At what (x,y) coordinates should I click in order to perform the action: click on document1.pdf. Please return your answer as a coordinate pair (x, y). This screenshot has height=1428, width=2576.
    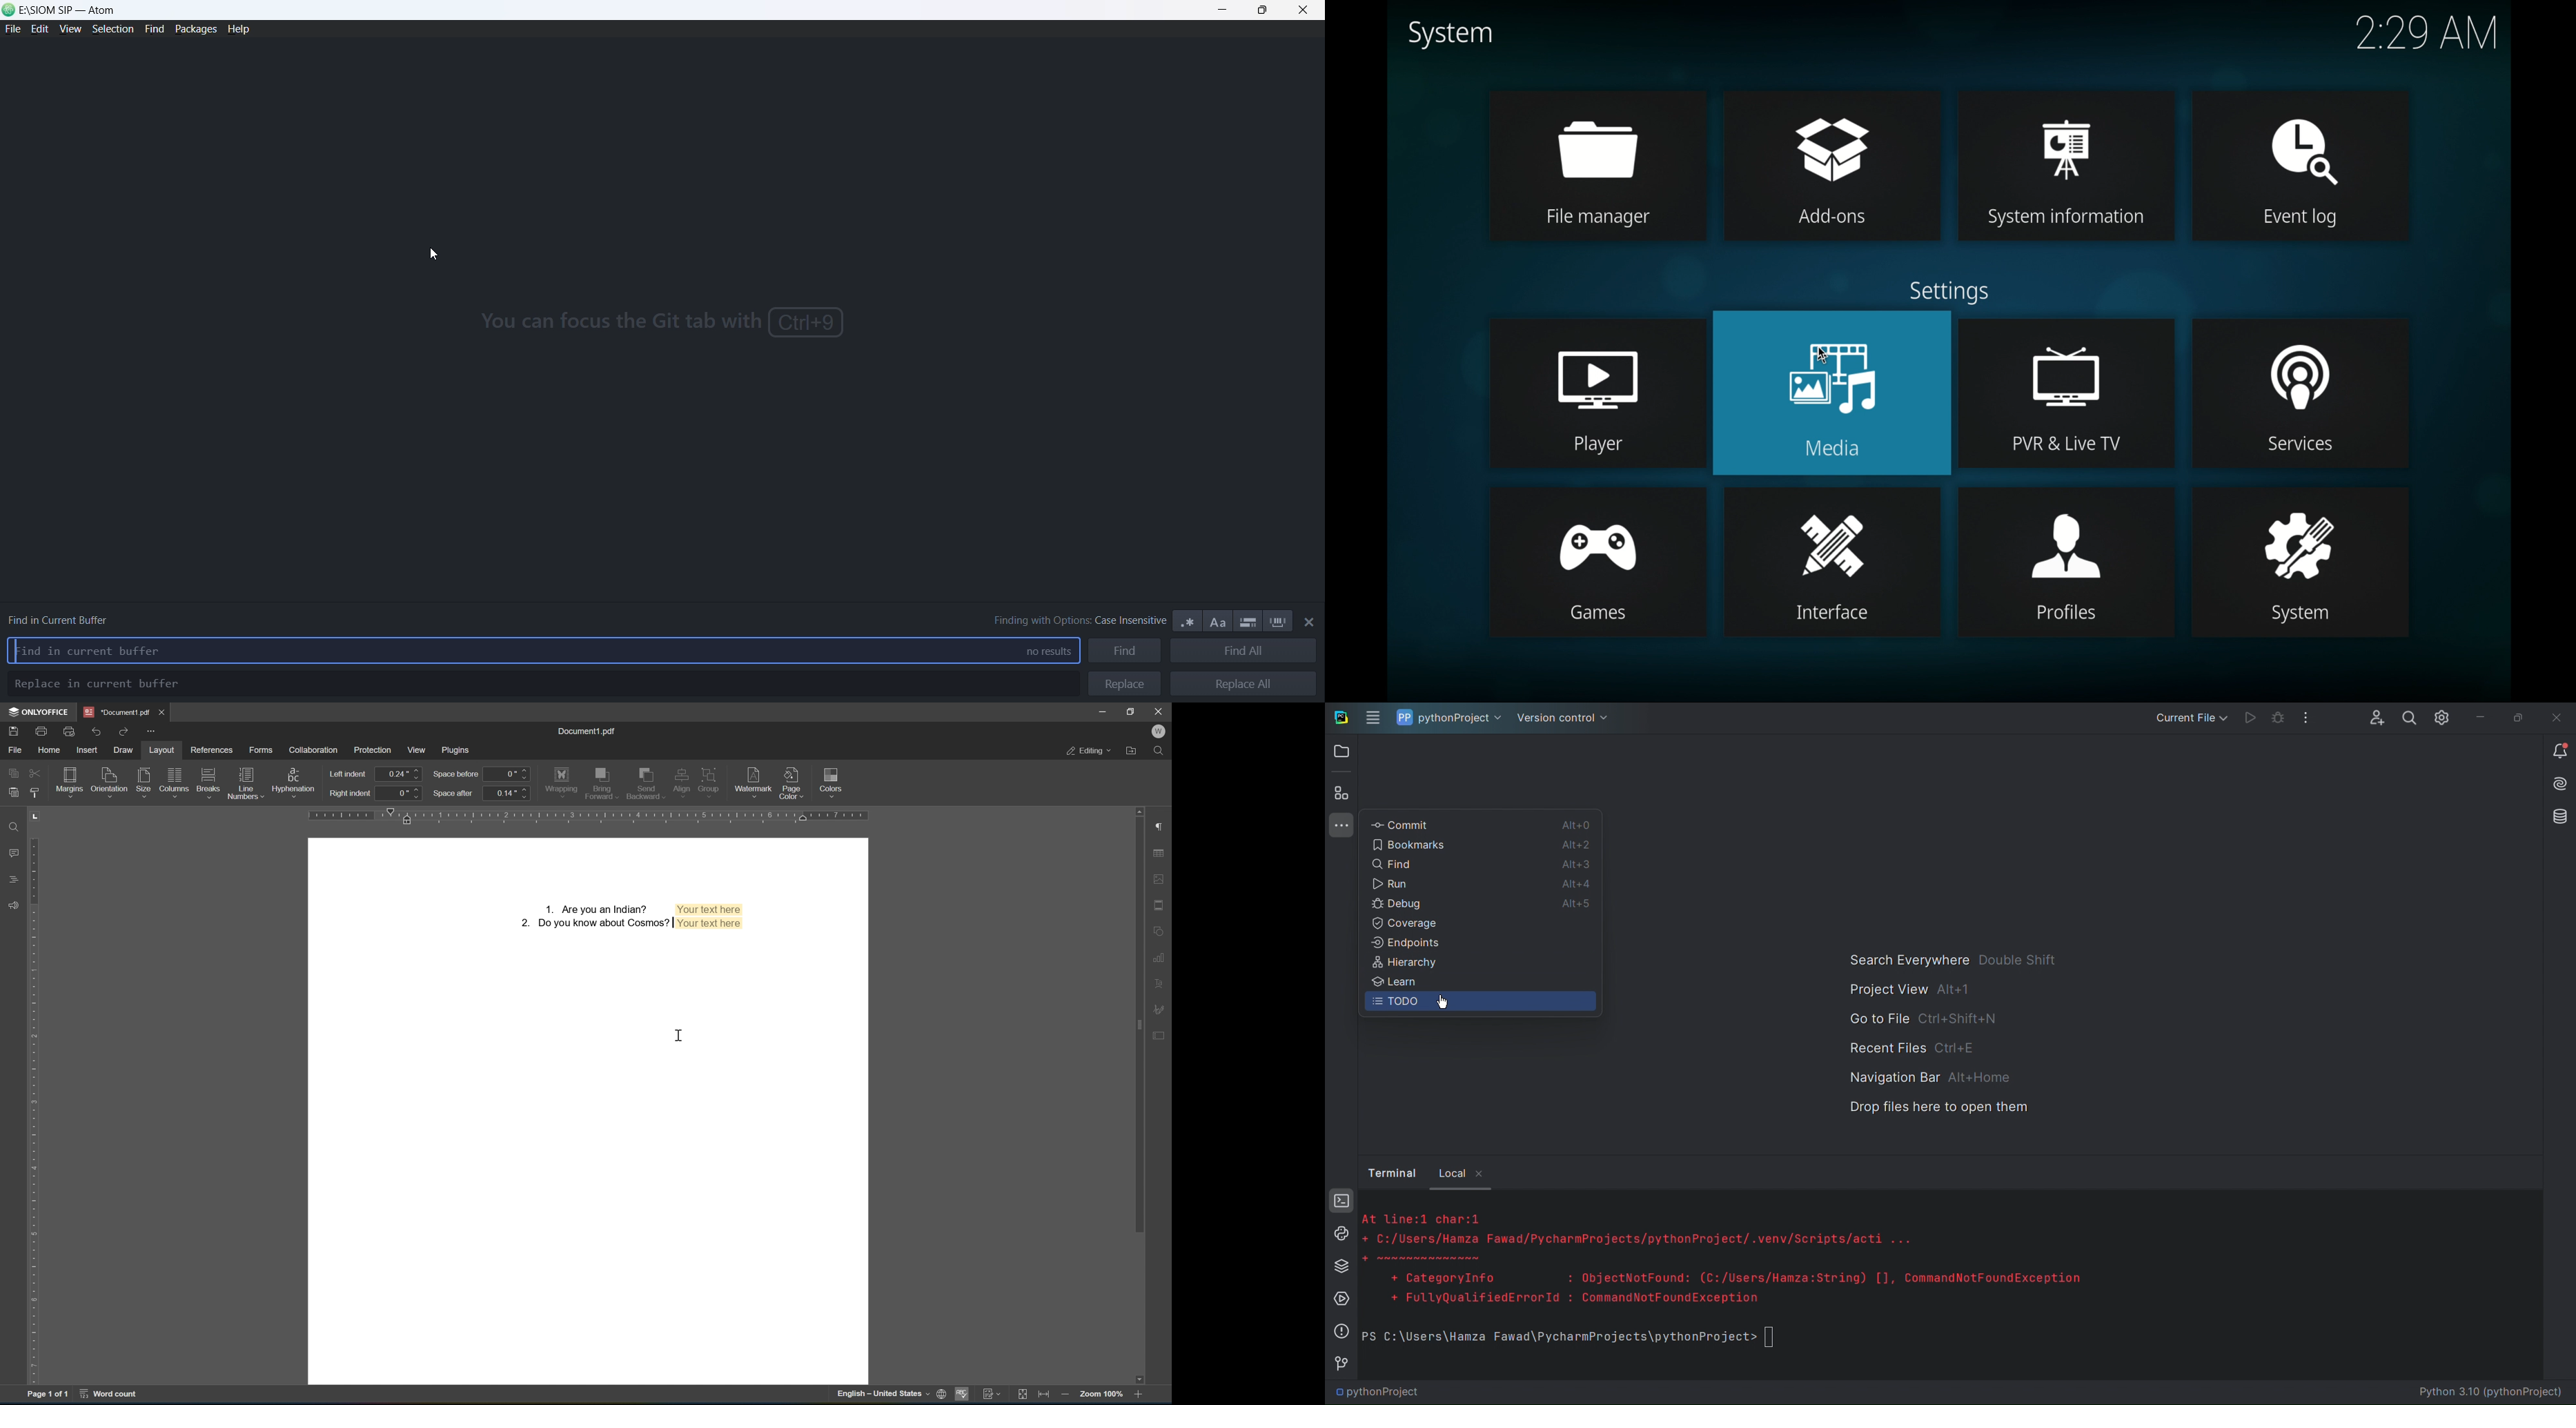
    Looking at the image, I should click on (588, 732).